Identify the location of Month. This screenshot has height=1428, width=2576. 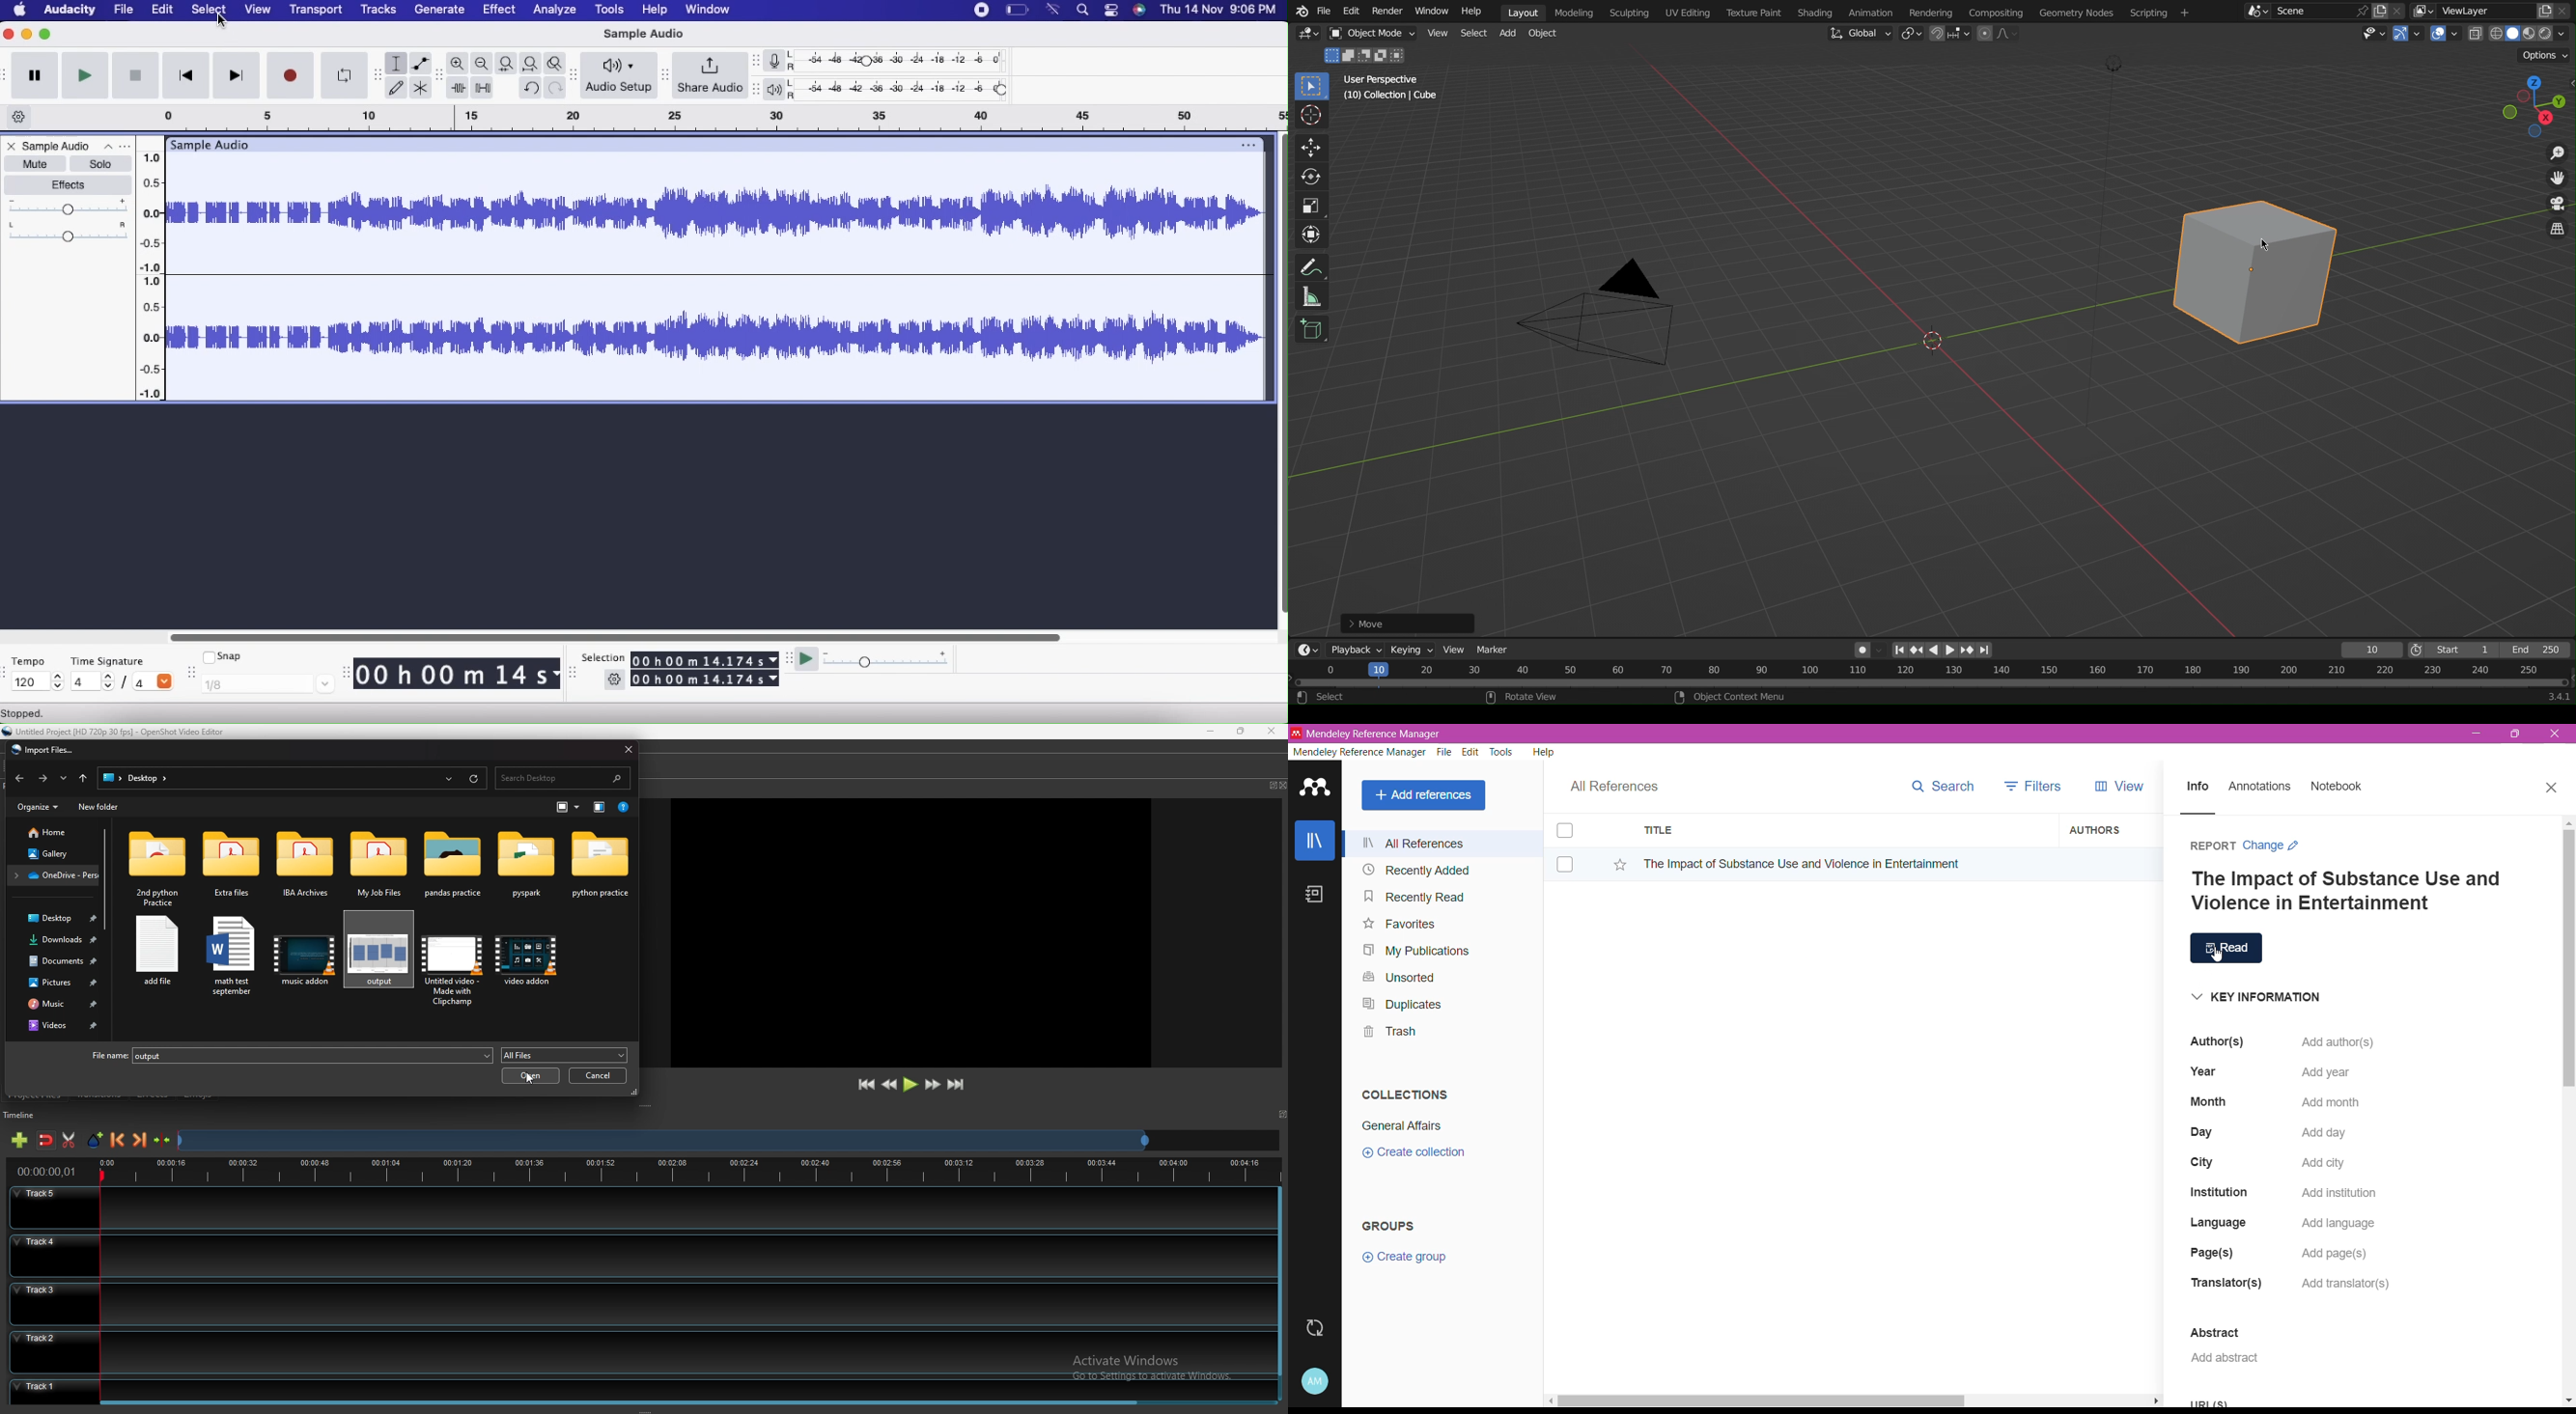
(2207, 1101).